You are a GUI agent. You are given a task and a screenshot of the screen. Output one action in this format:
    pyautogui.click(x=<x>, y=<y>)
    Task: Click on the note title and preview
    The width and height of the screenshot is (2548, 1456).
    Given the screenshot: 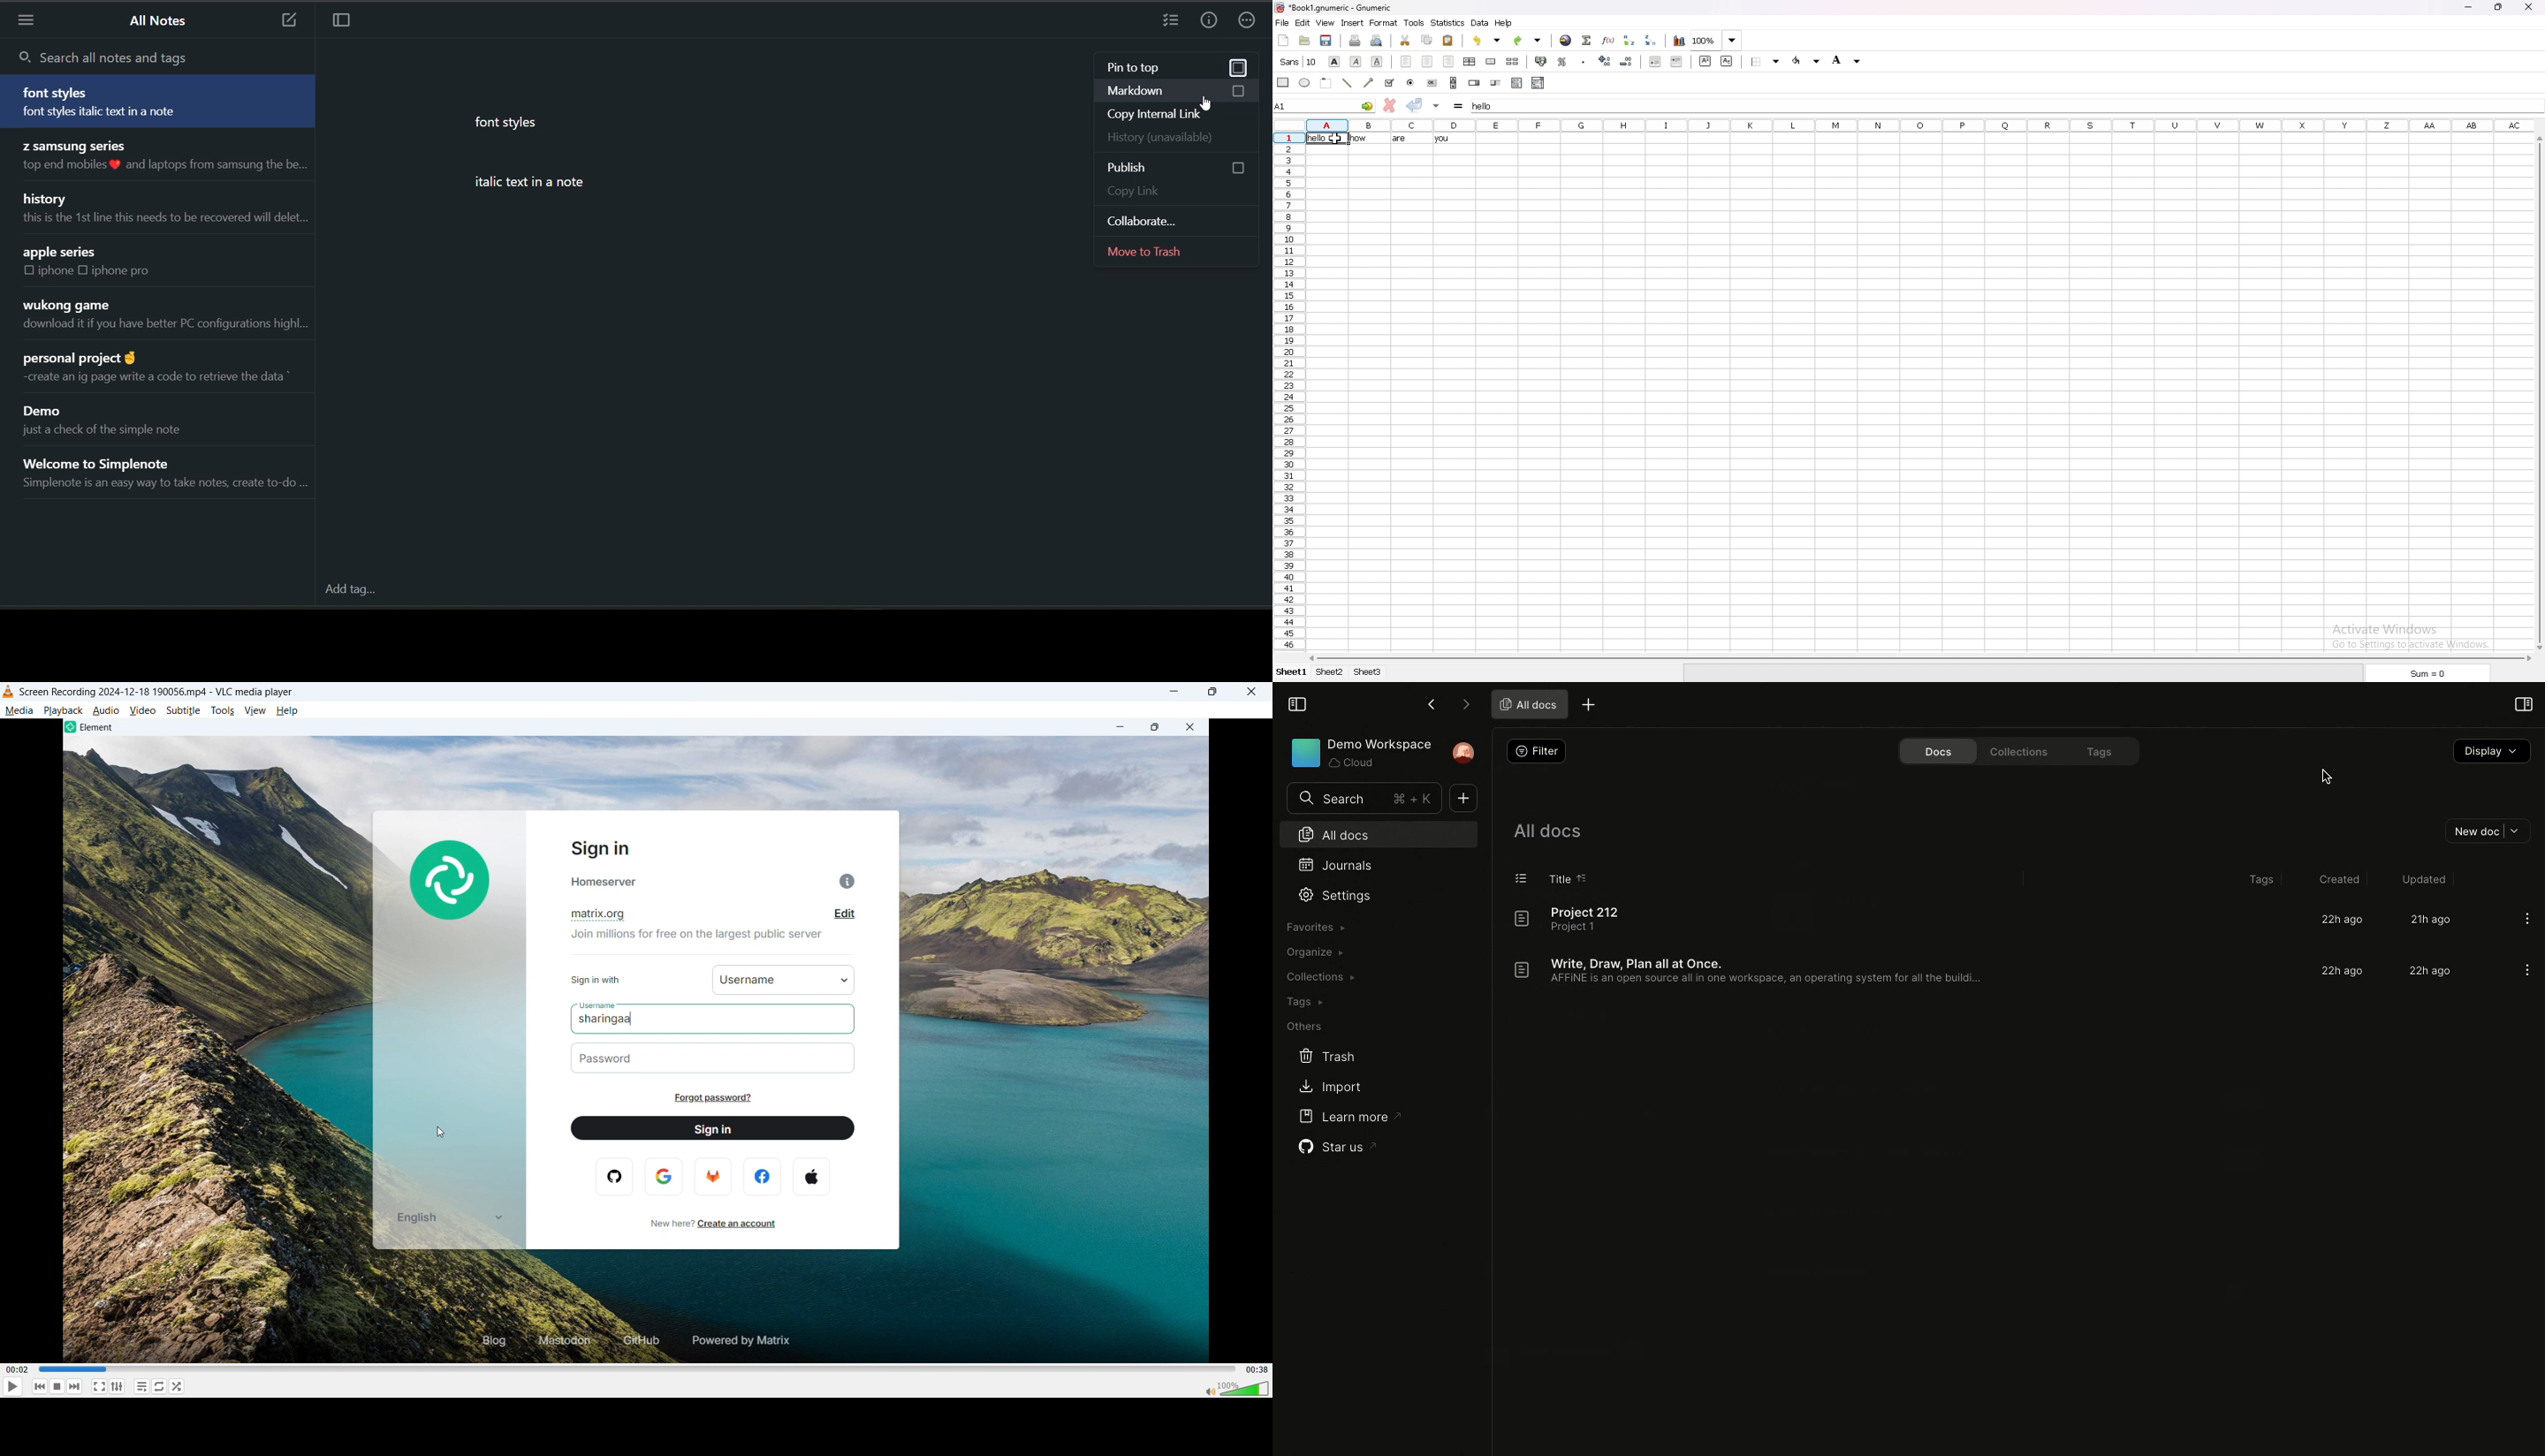 What is the action you would take?
    pyautogui.click(x=160, y=371)
    